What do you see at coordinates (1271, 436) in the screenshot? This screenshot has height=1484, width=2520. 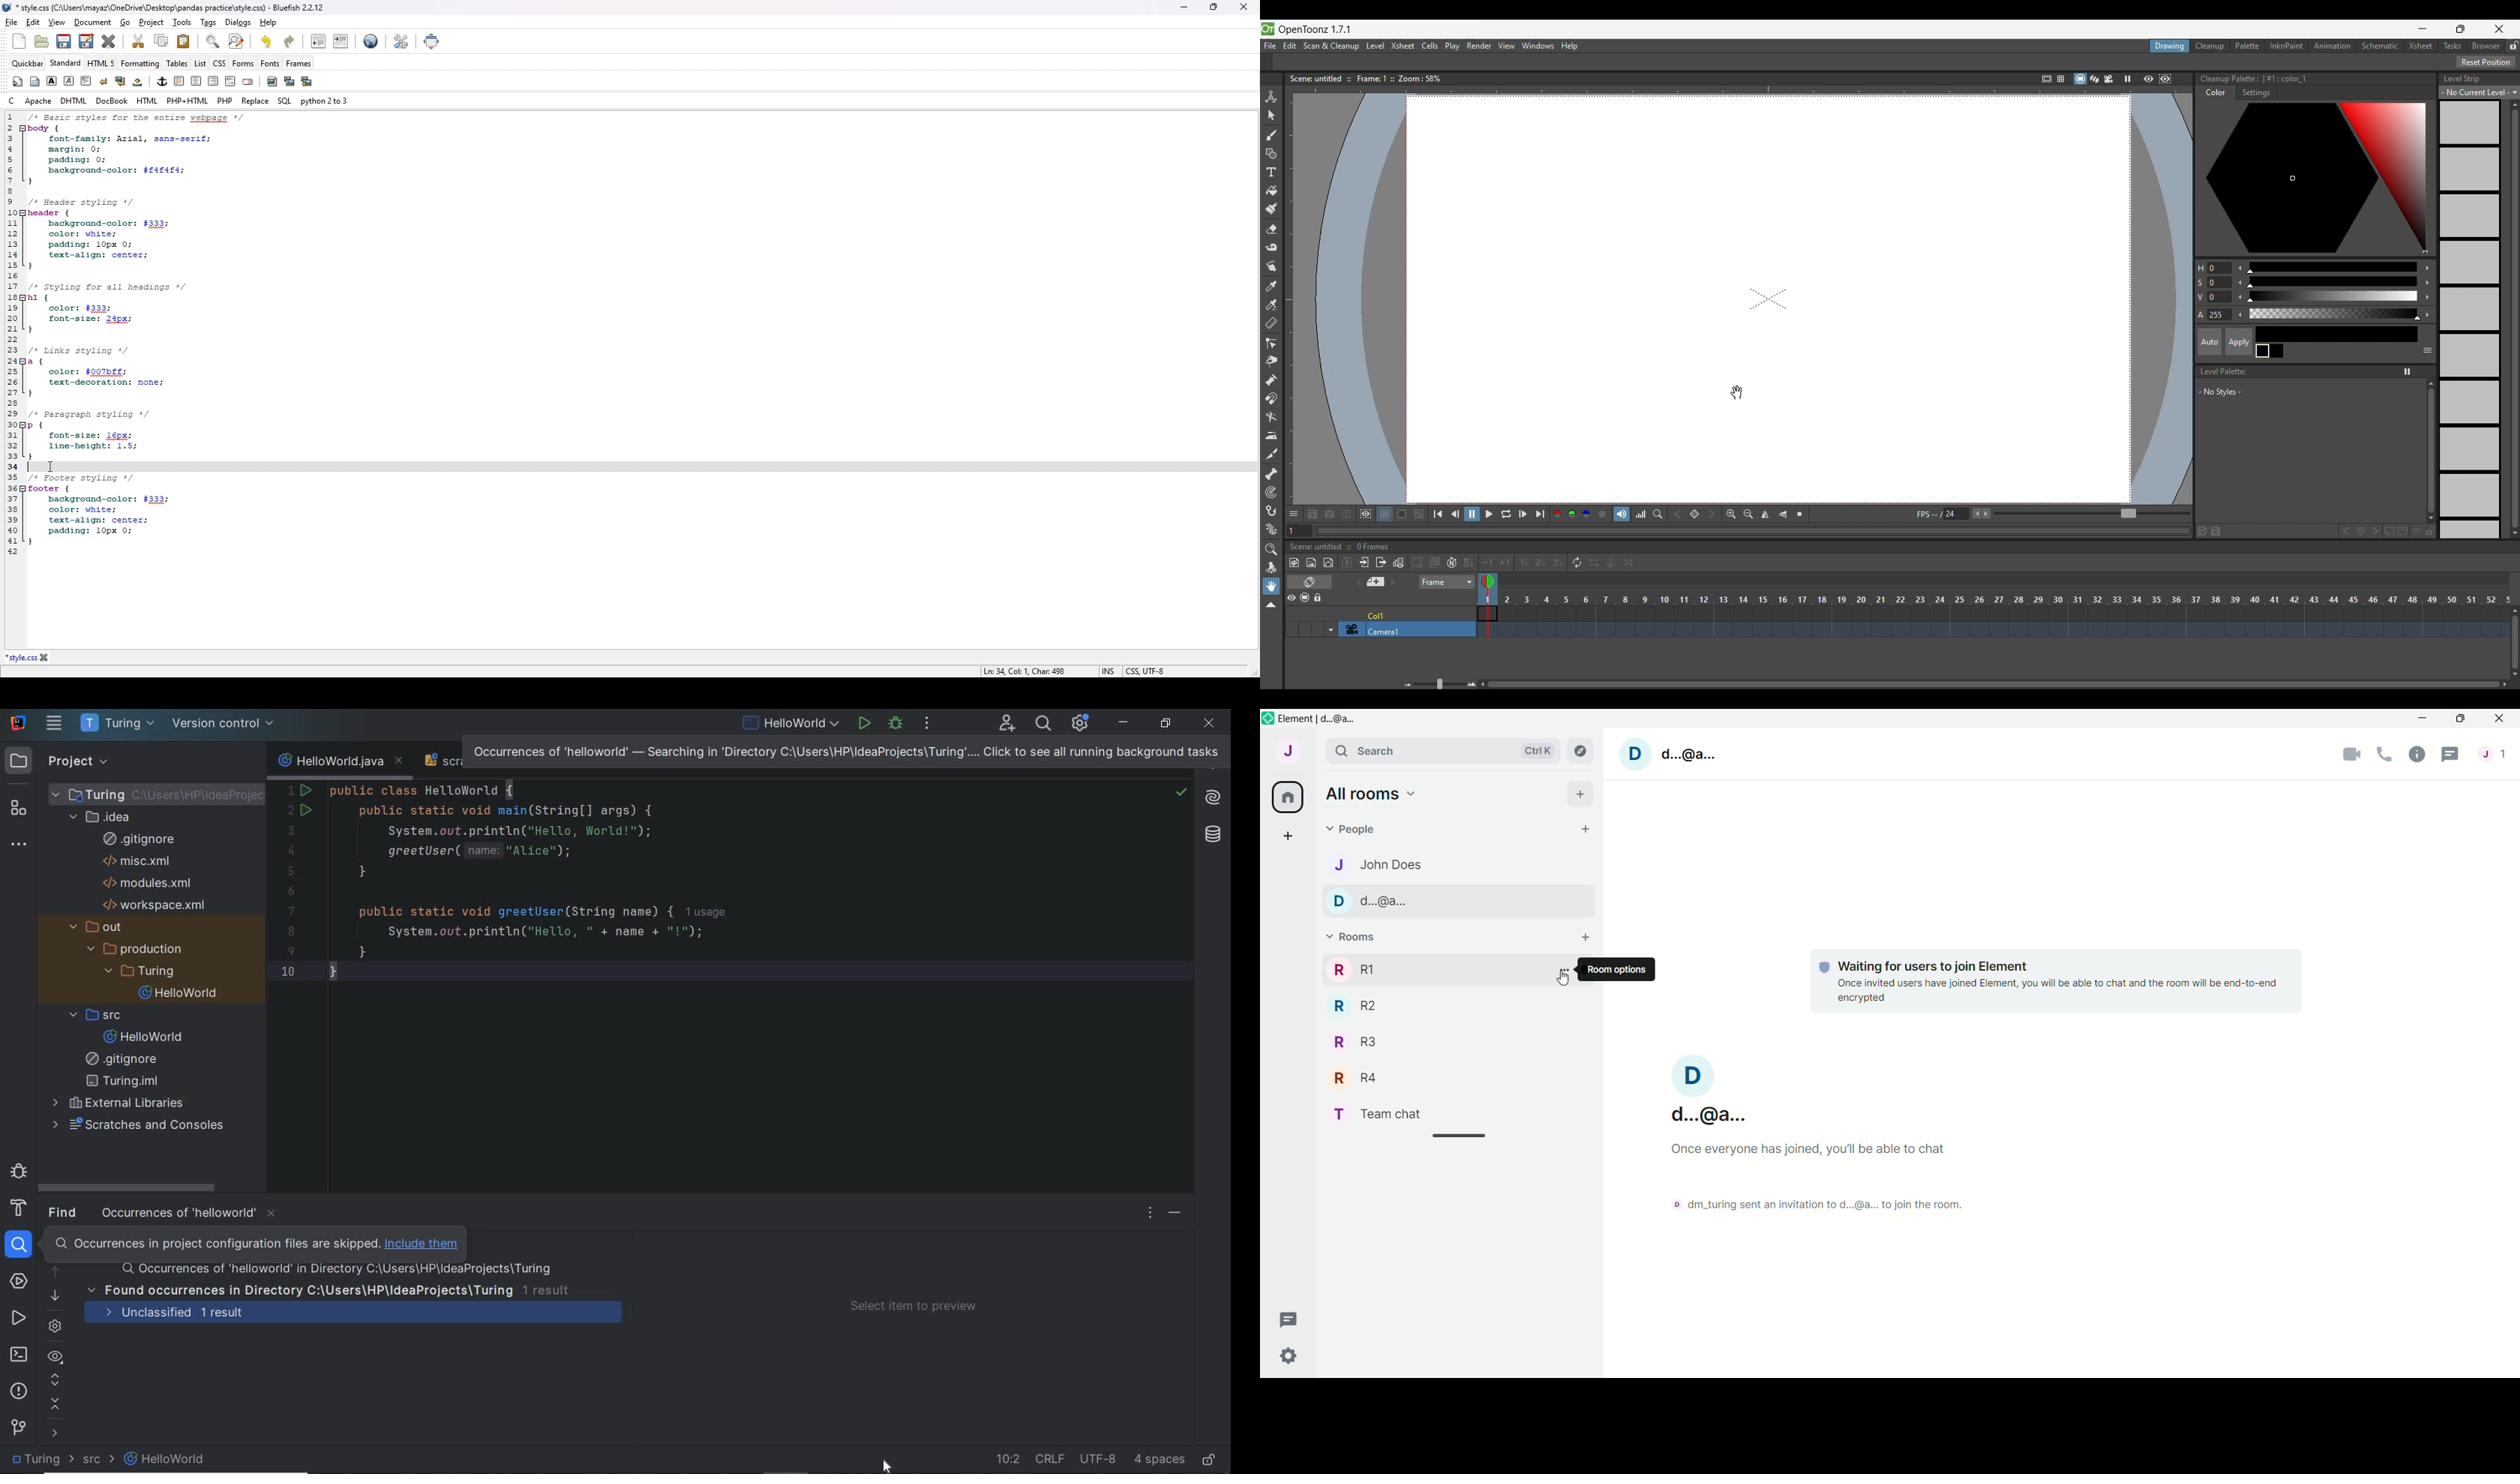 I see `Iron tool` at bounding box center [1271, 436].